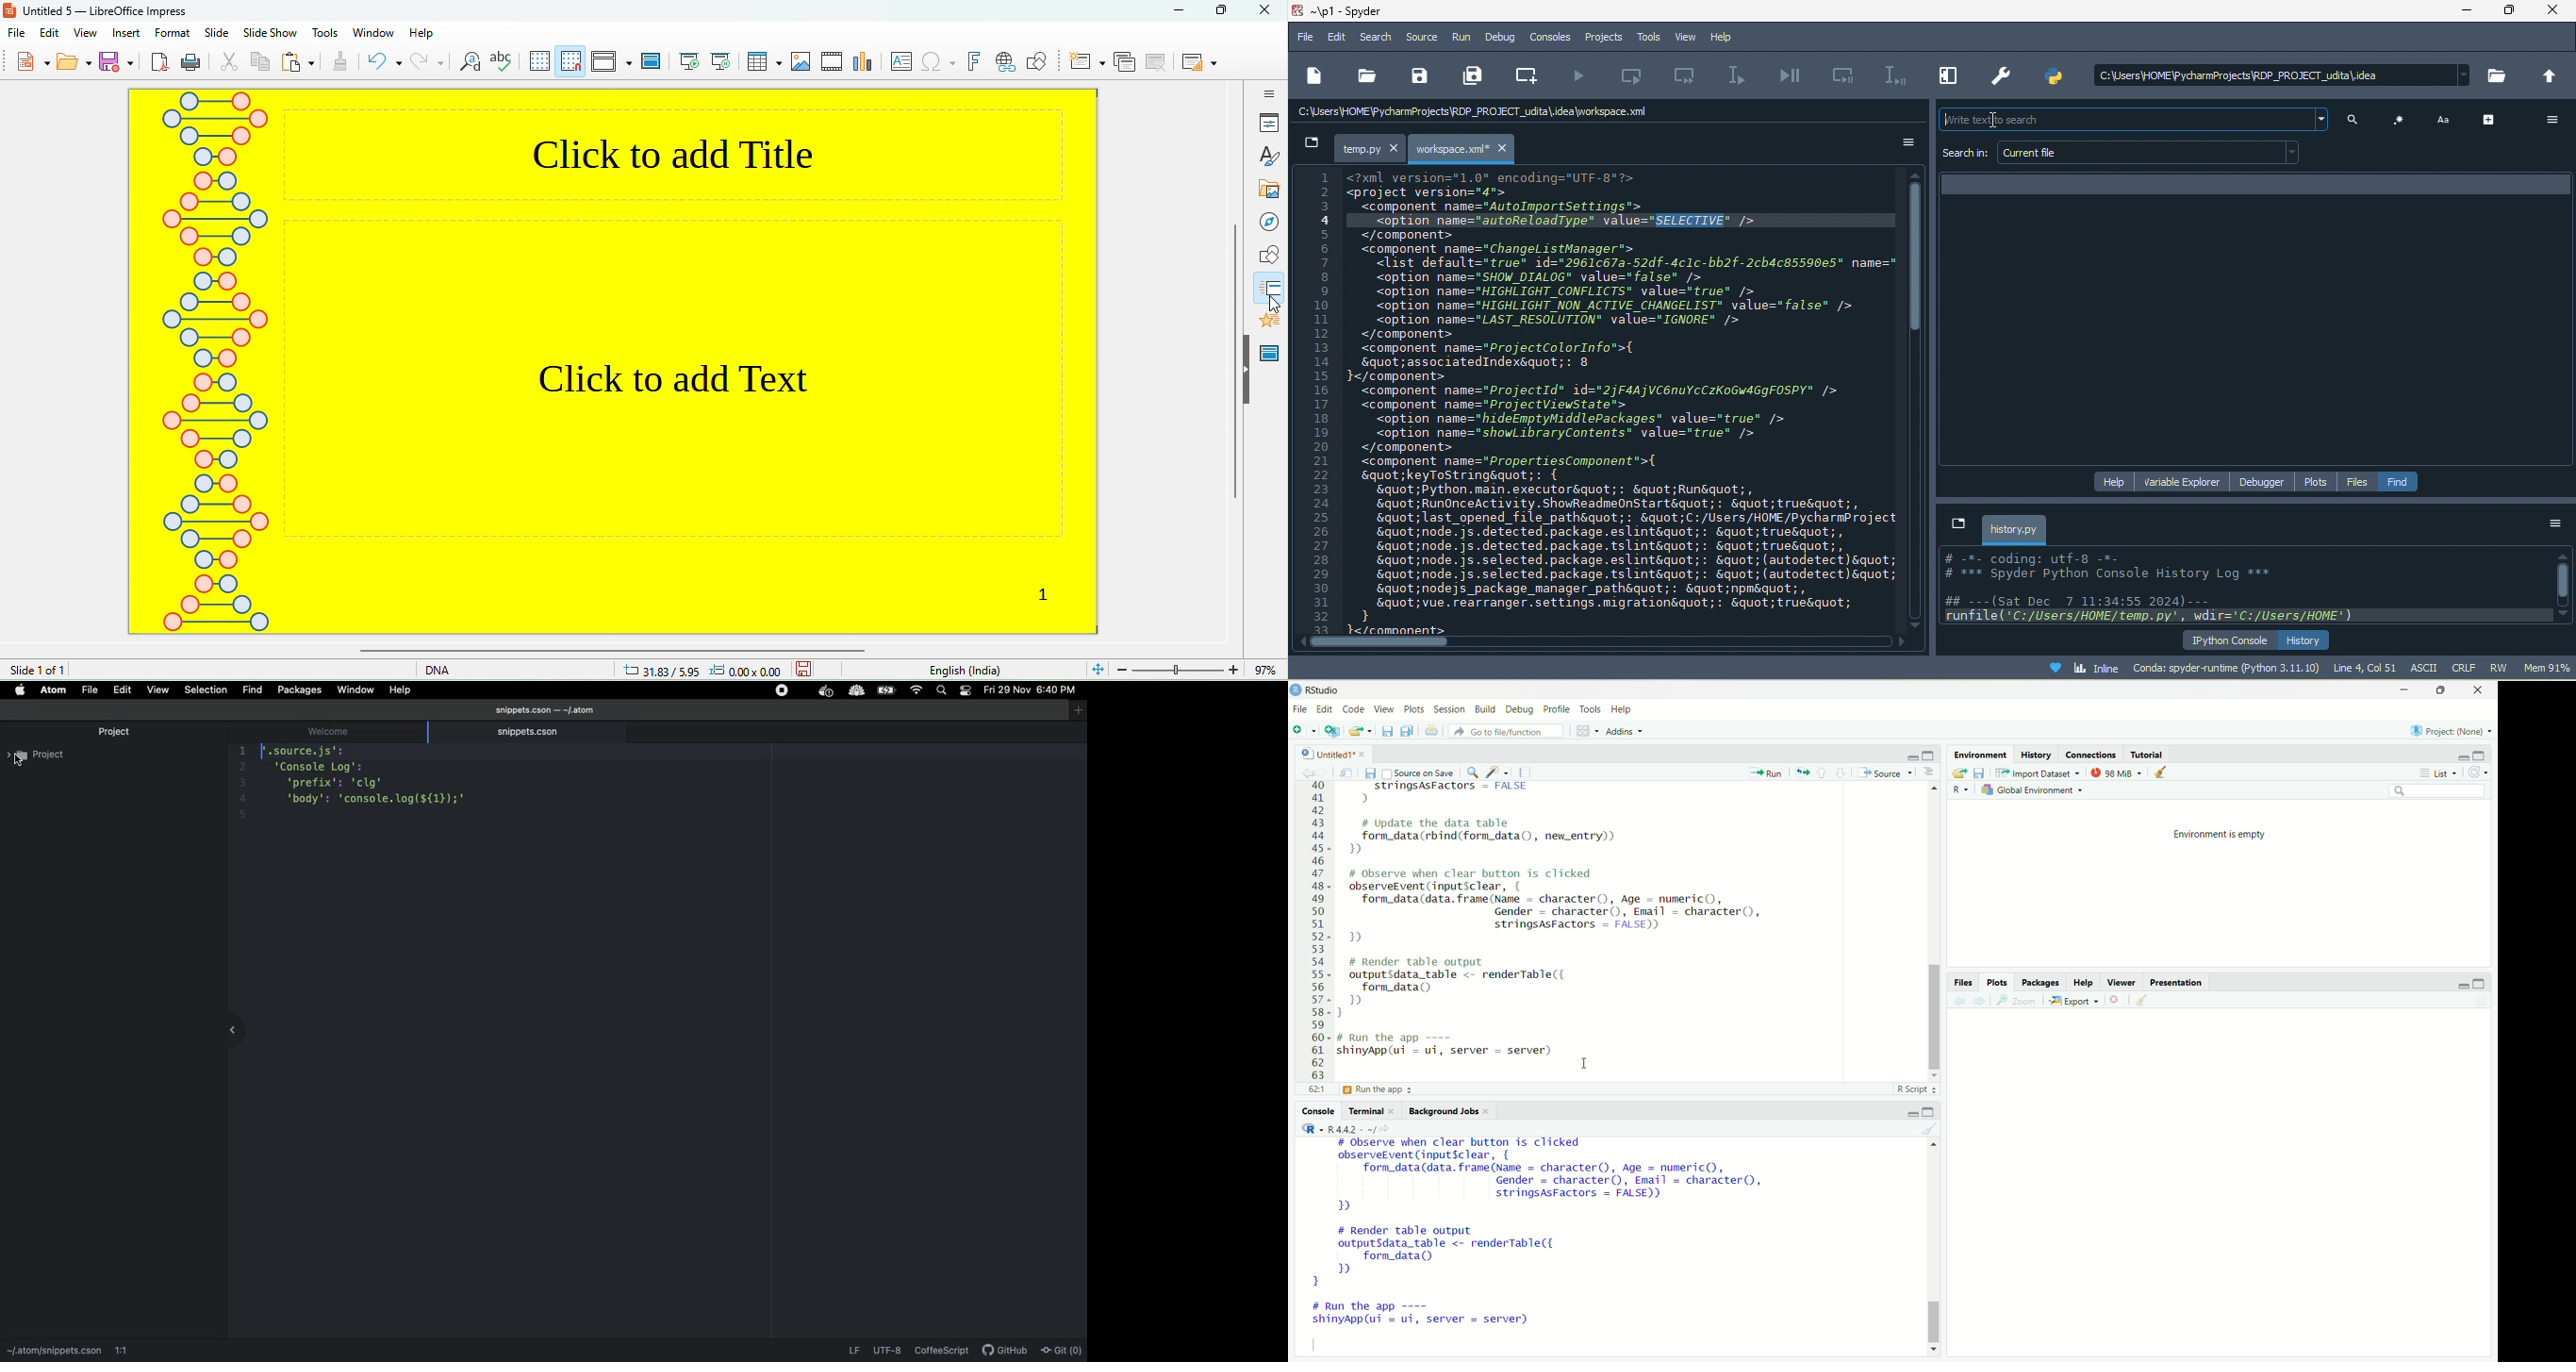 The image size is (2576, 1372). What do you see at coordinates (1567, 907) in the screenshot?
I see `code to observe when clear button is clicked` at bounding box center [1567, 907].